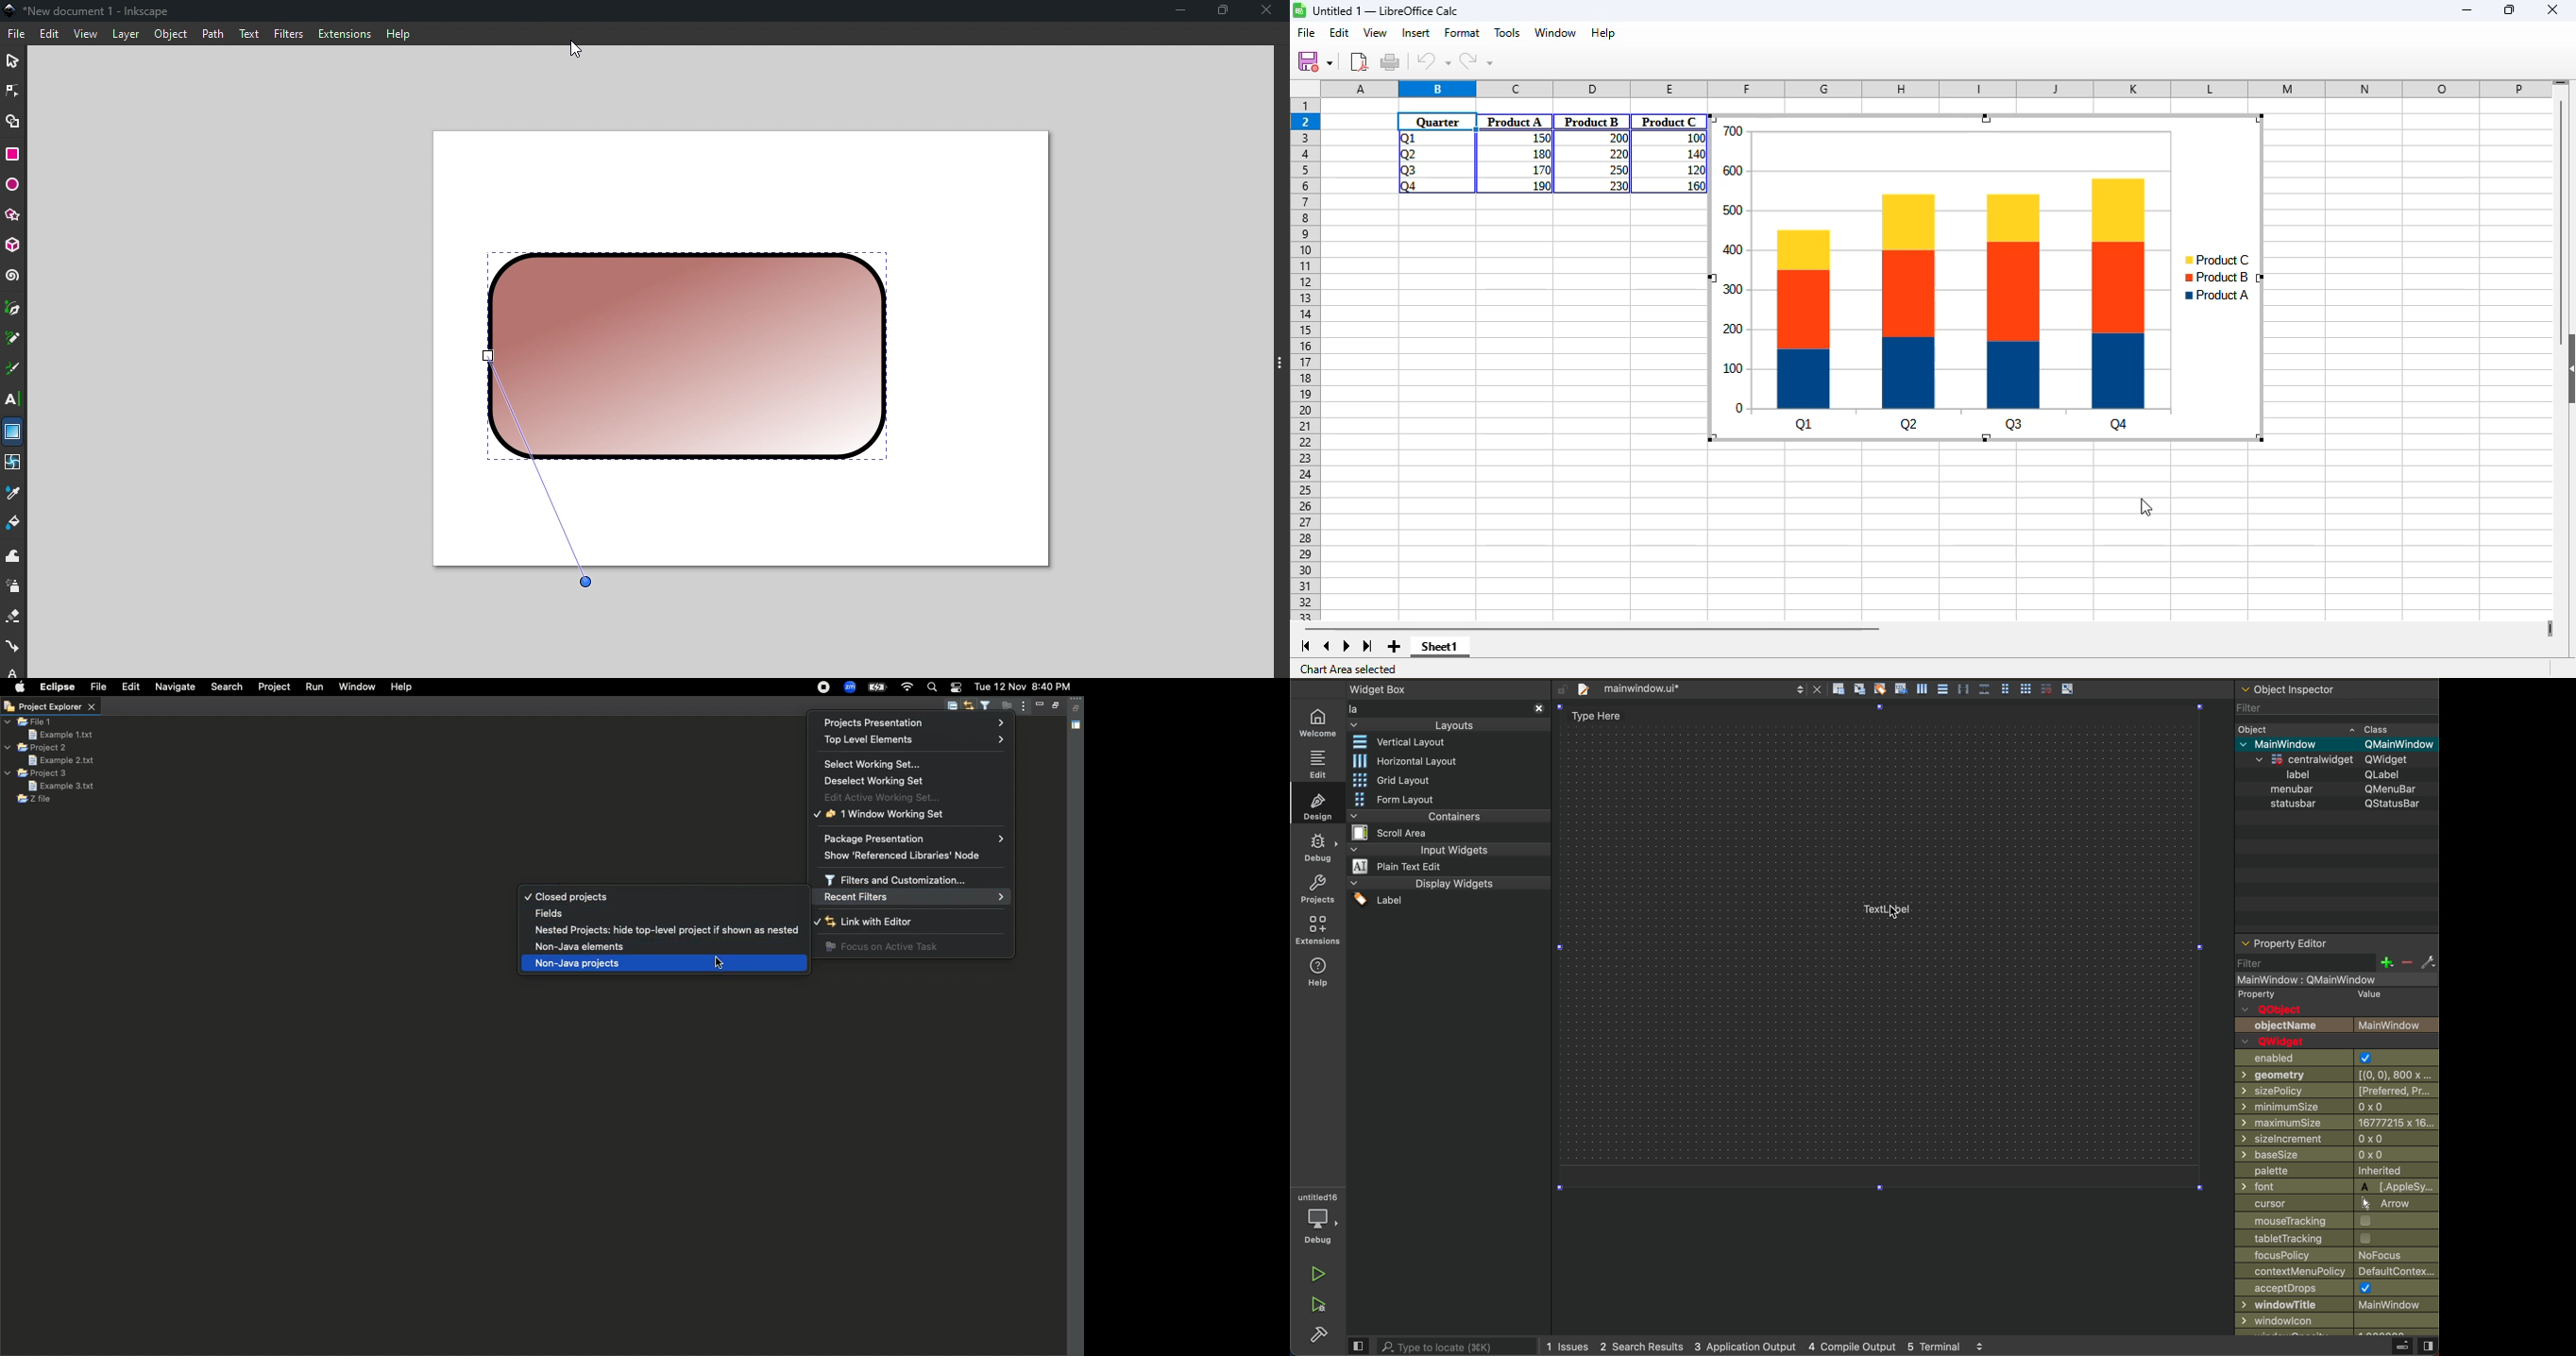 This screenshot has width=2576, height=1372. Describe the element at coordinates (1453, 725) in the screenshot. I see `layouts` at that location.